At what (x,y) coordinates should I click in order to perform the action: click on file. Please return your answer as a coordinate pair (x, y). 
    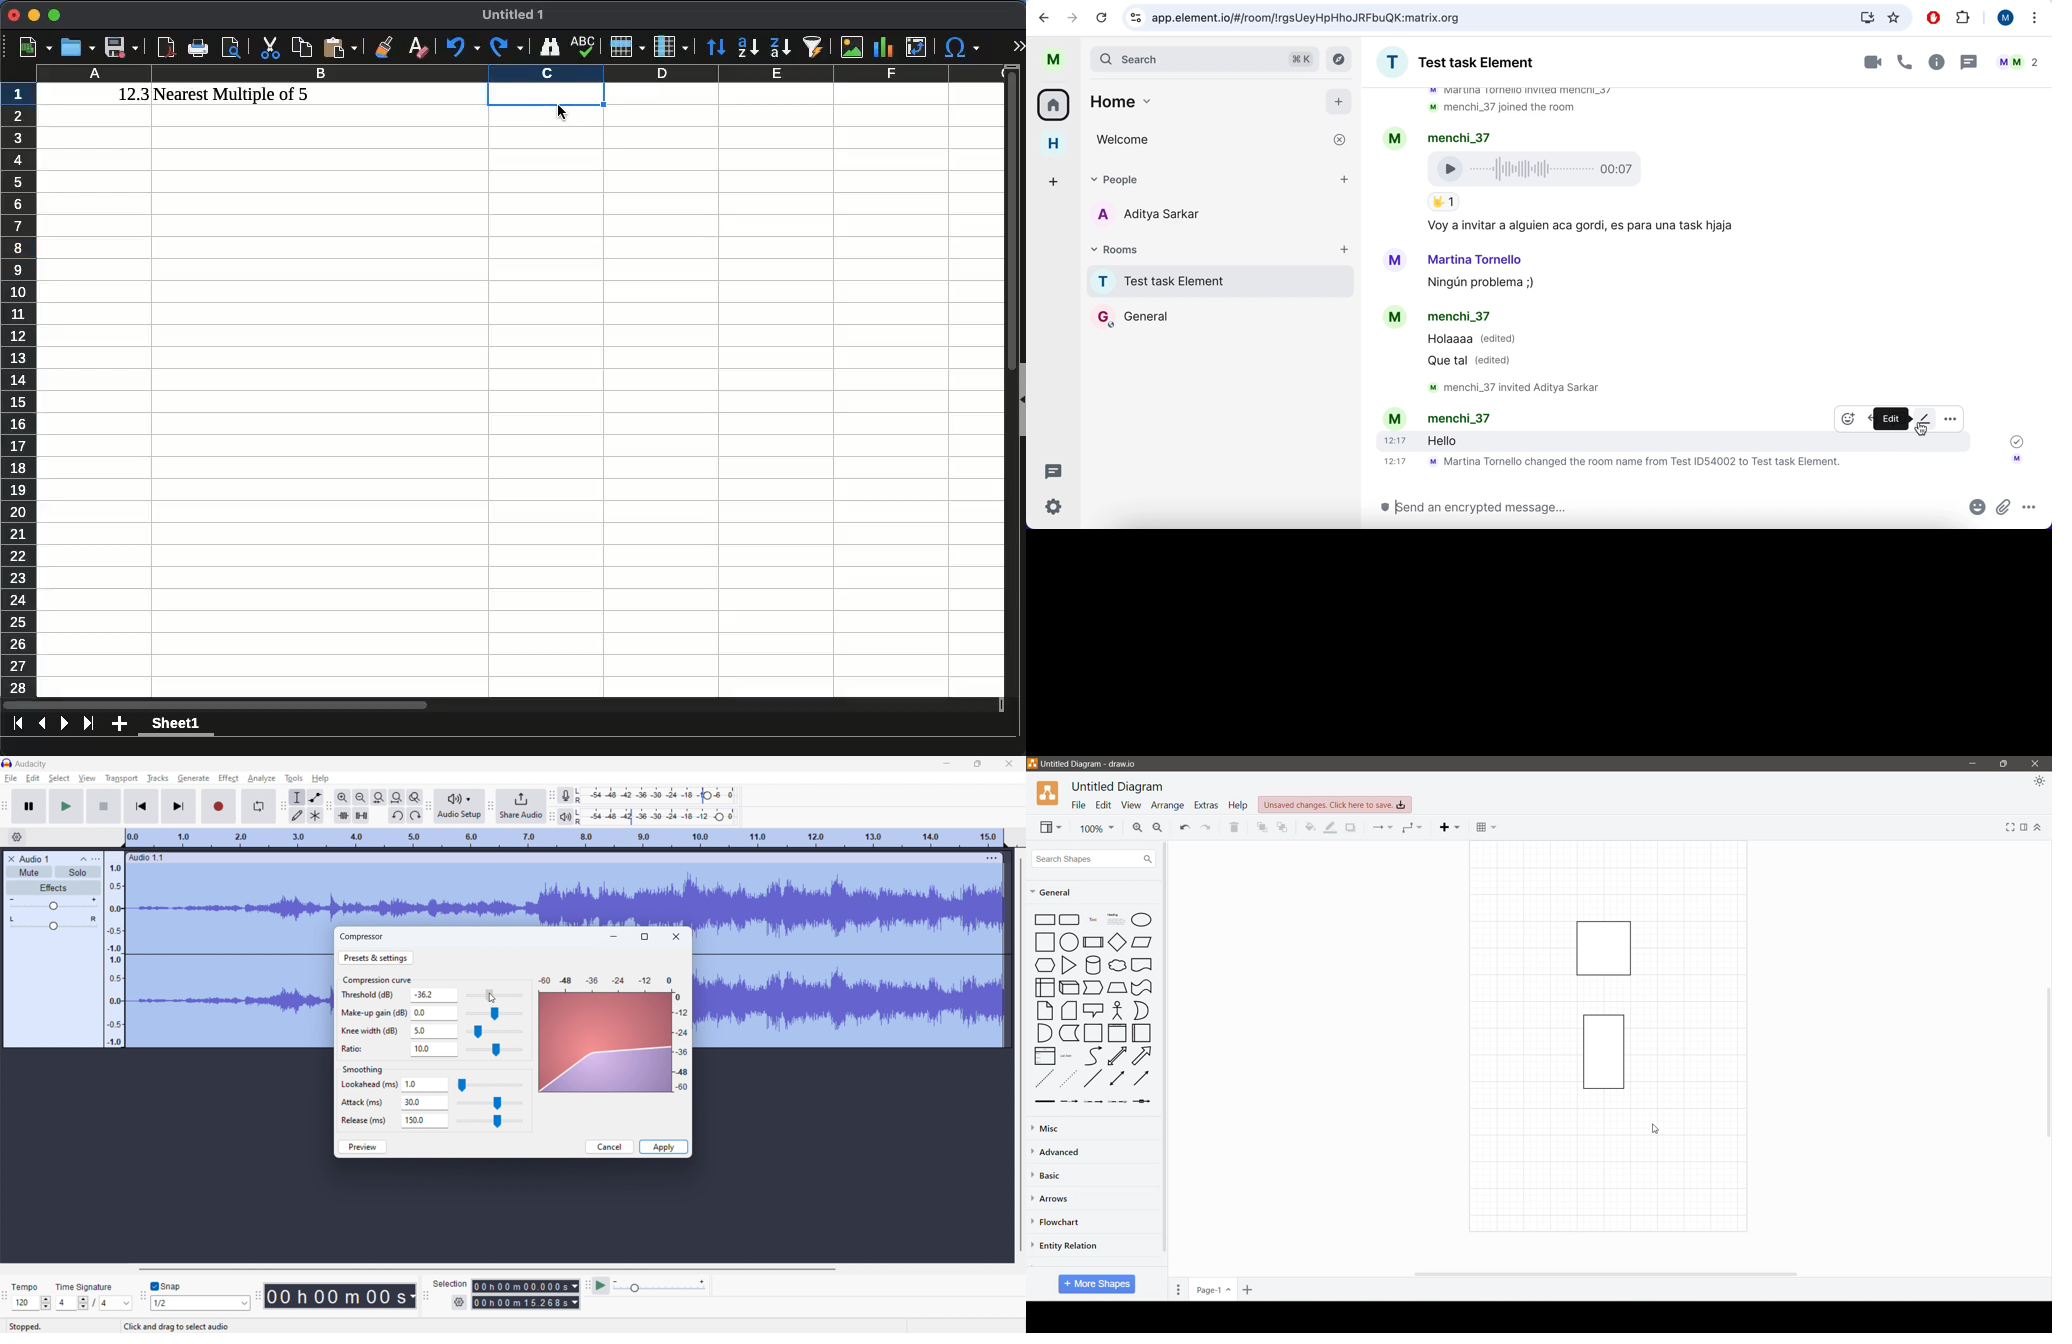
    Looking at the image, I should click on (10, 779).